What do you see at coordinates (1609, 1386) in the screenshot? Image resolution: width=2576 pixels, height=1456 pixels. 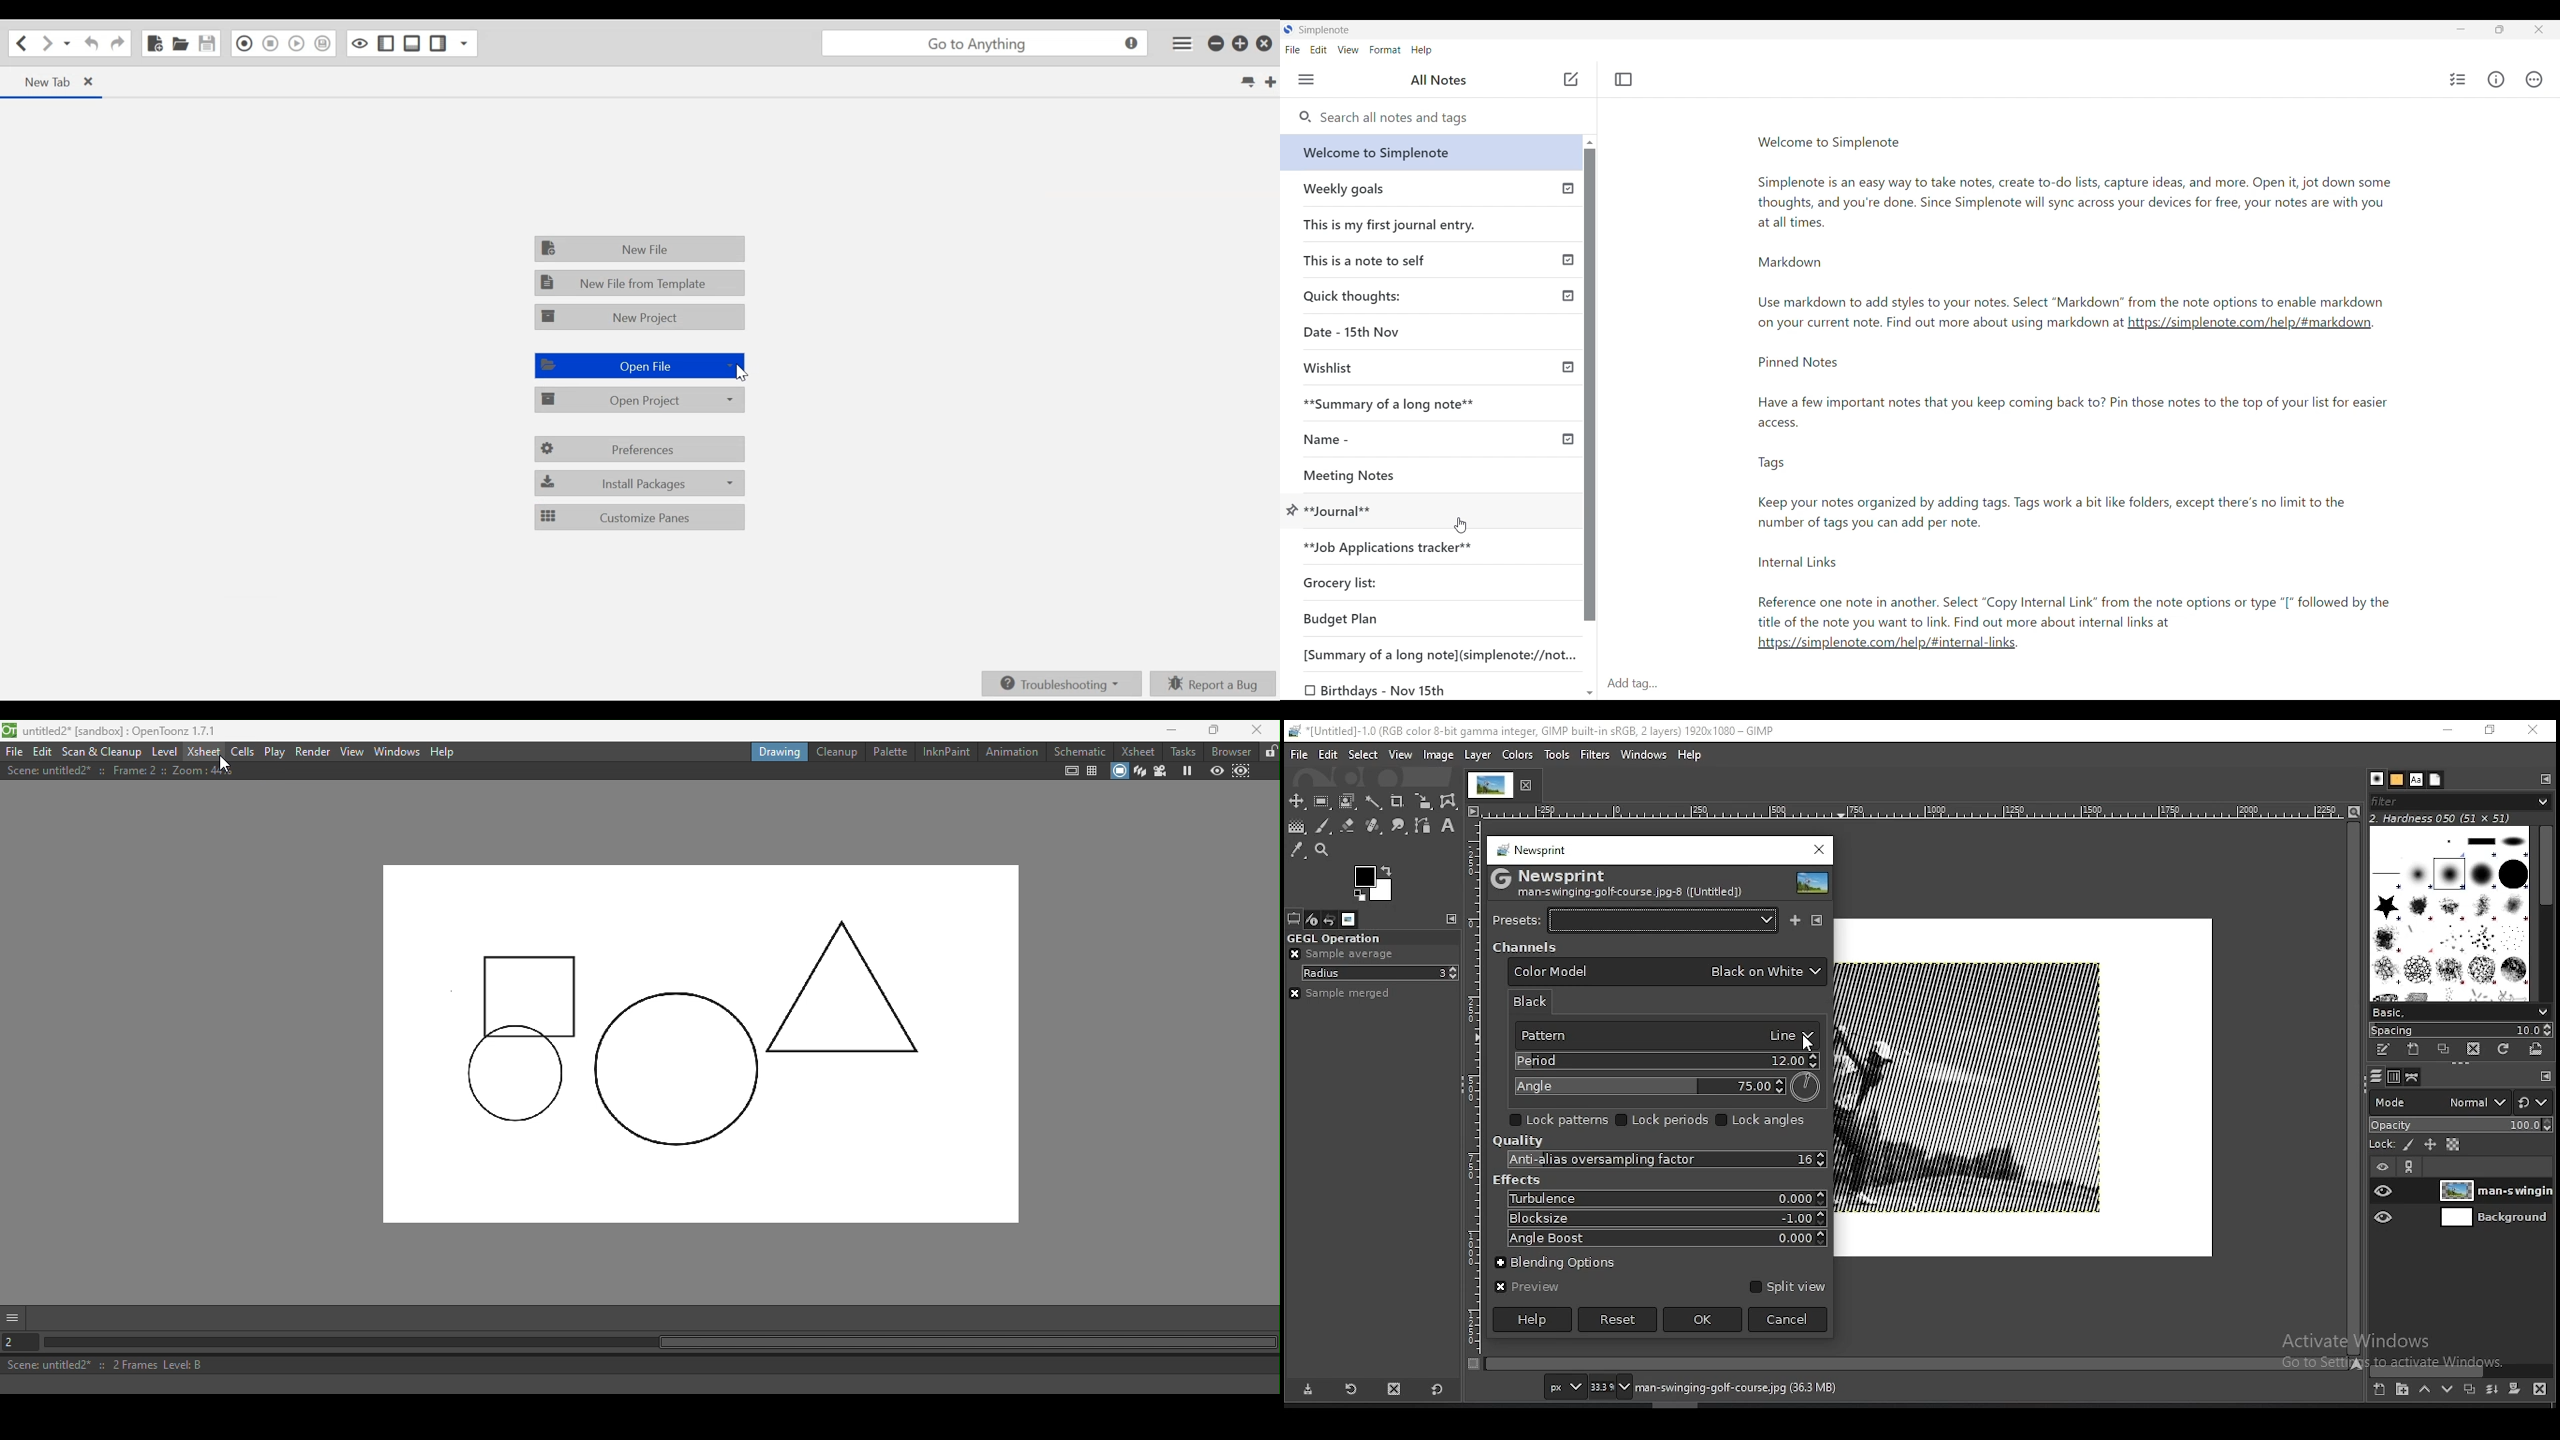 I see `zoom status` at bounding box center [1609, 1386].